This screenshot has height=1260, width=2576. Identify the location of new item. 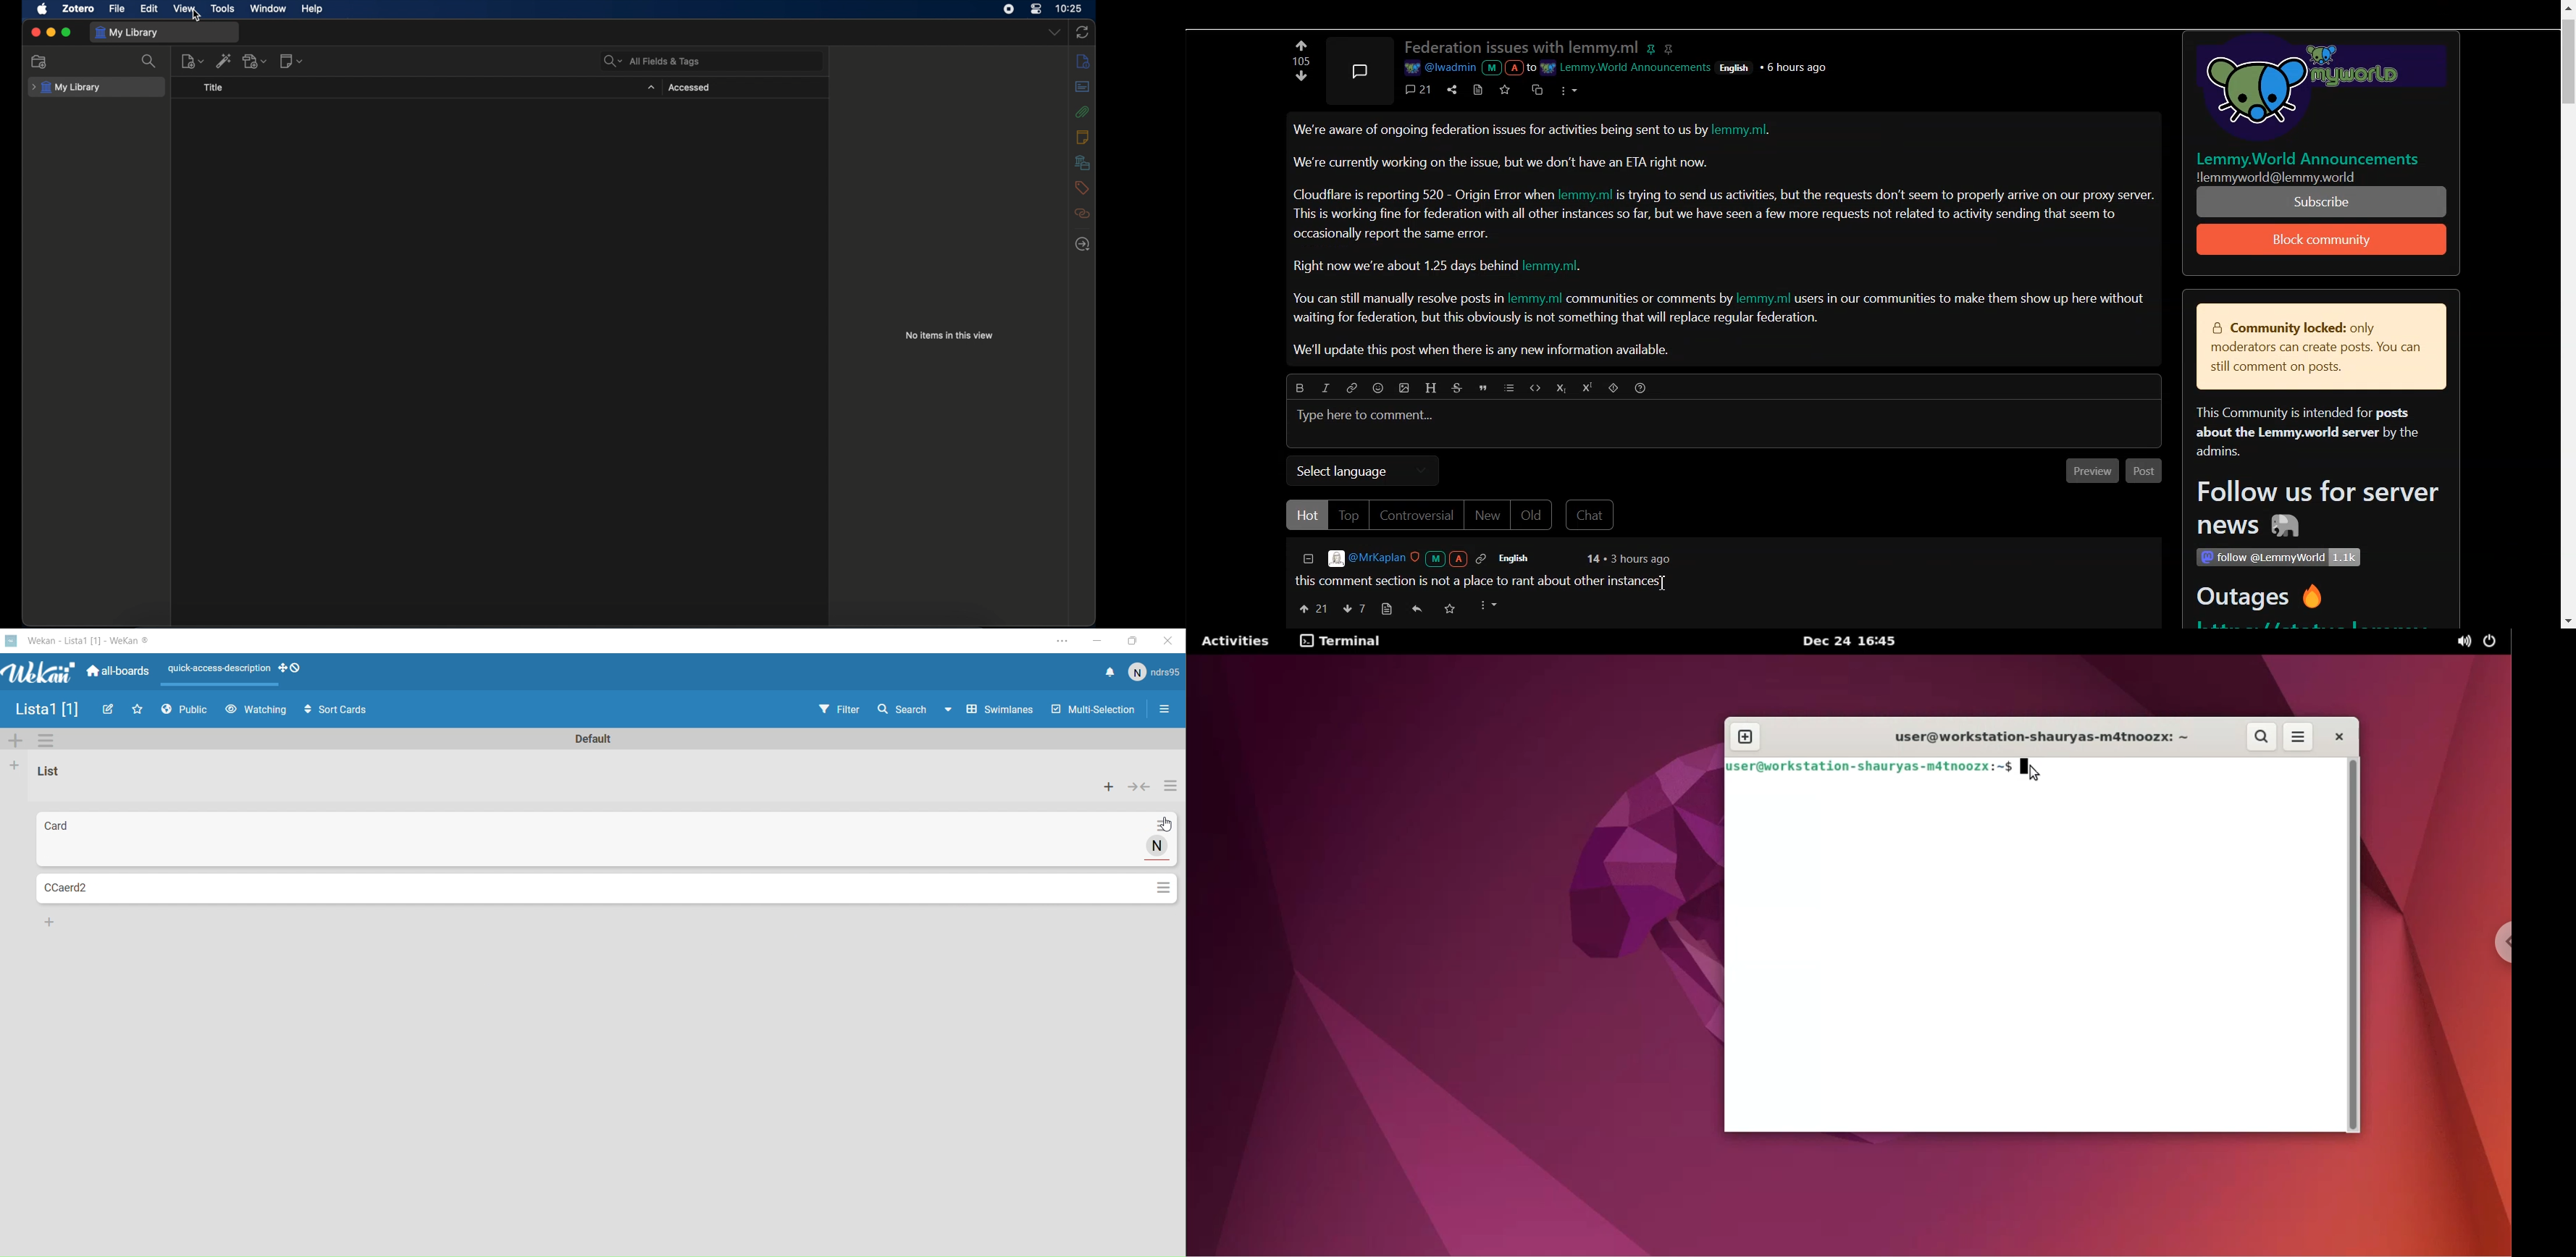
(192, 61).